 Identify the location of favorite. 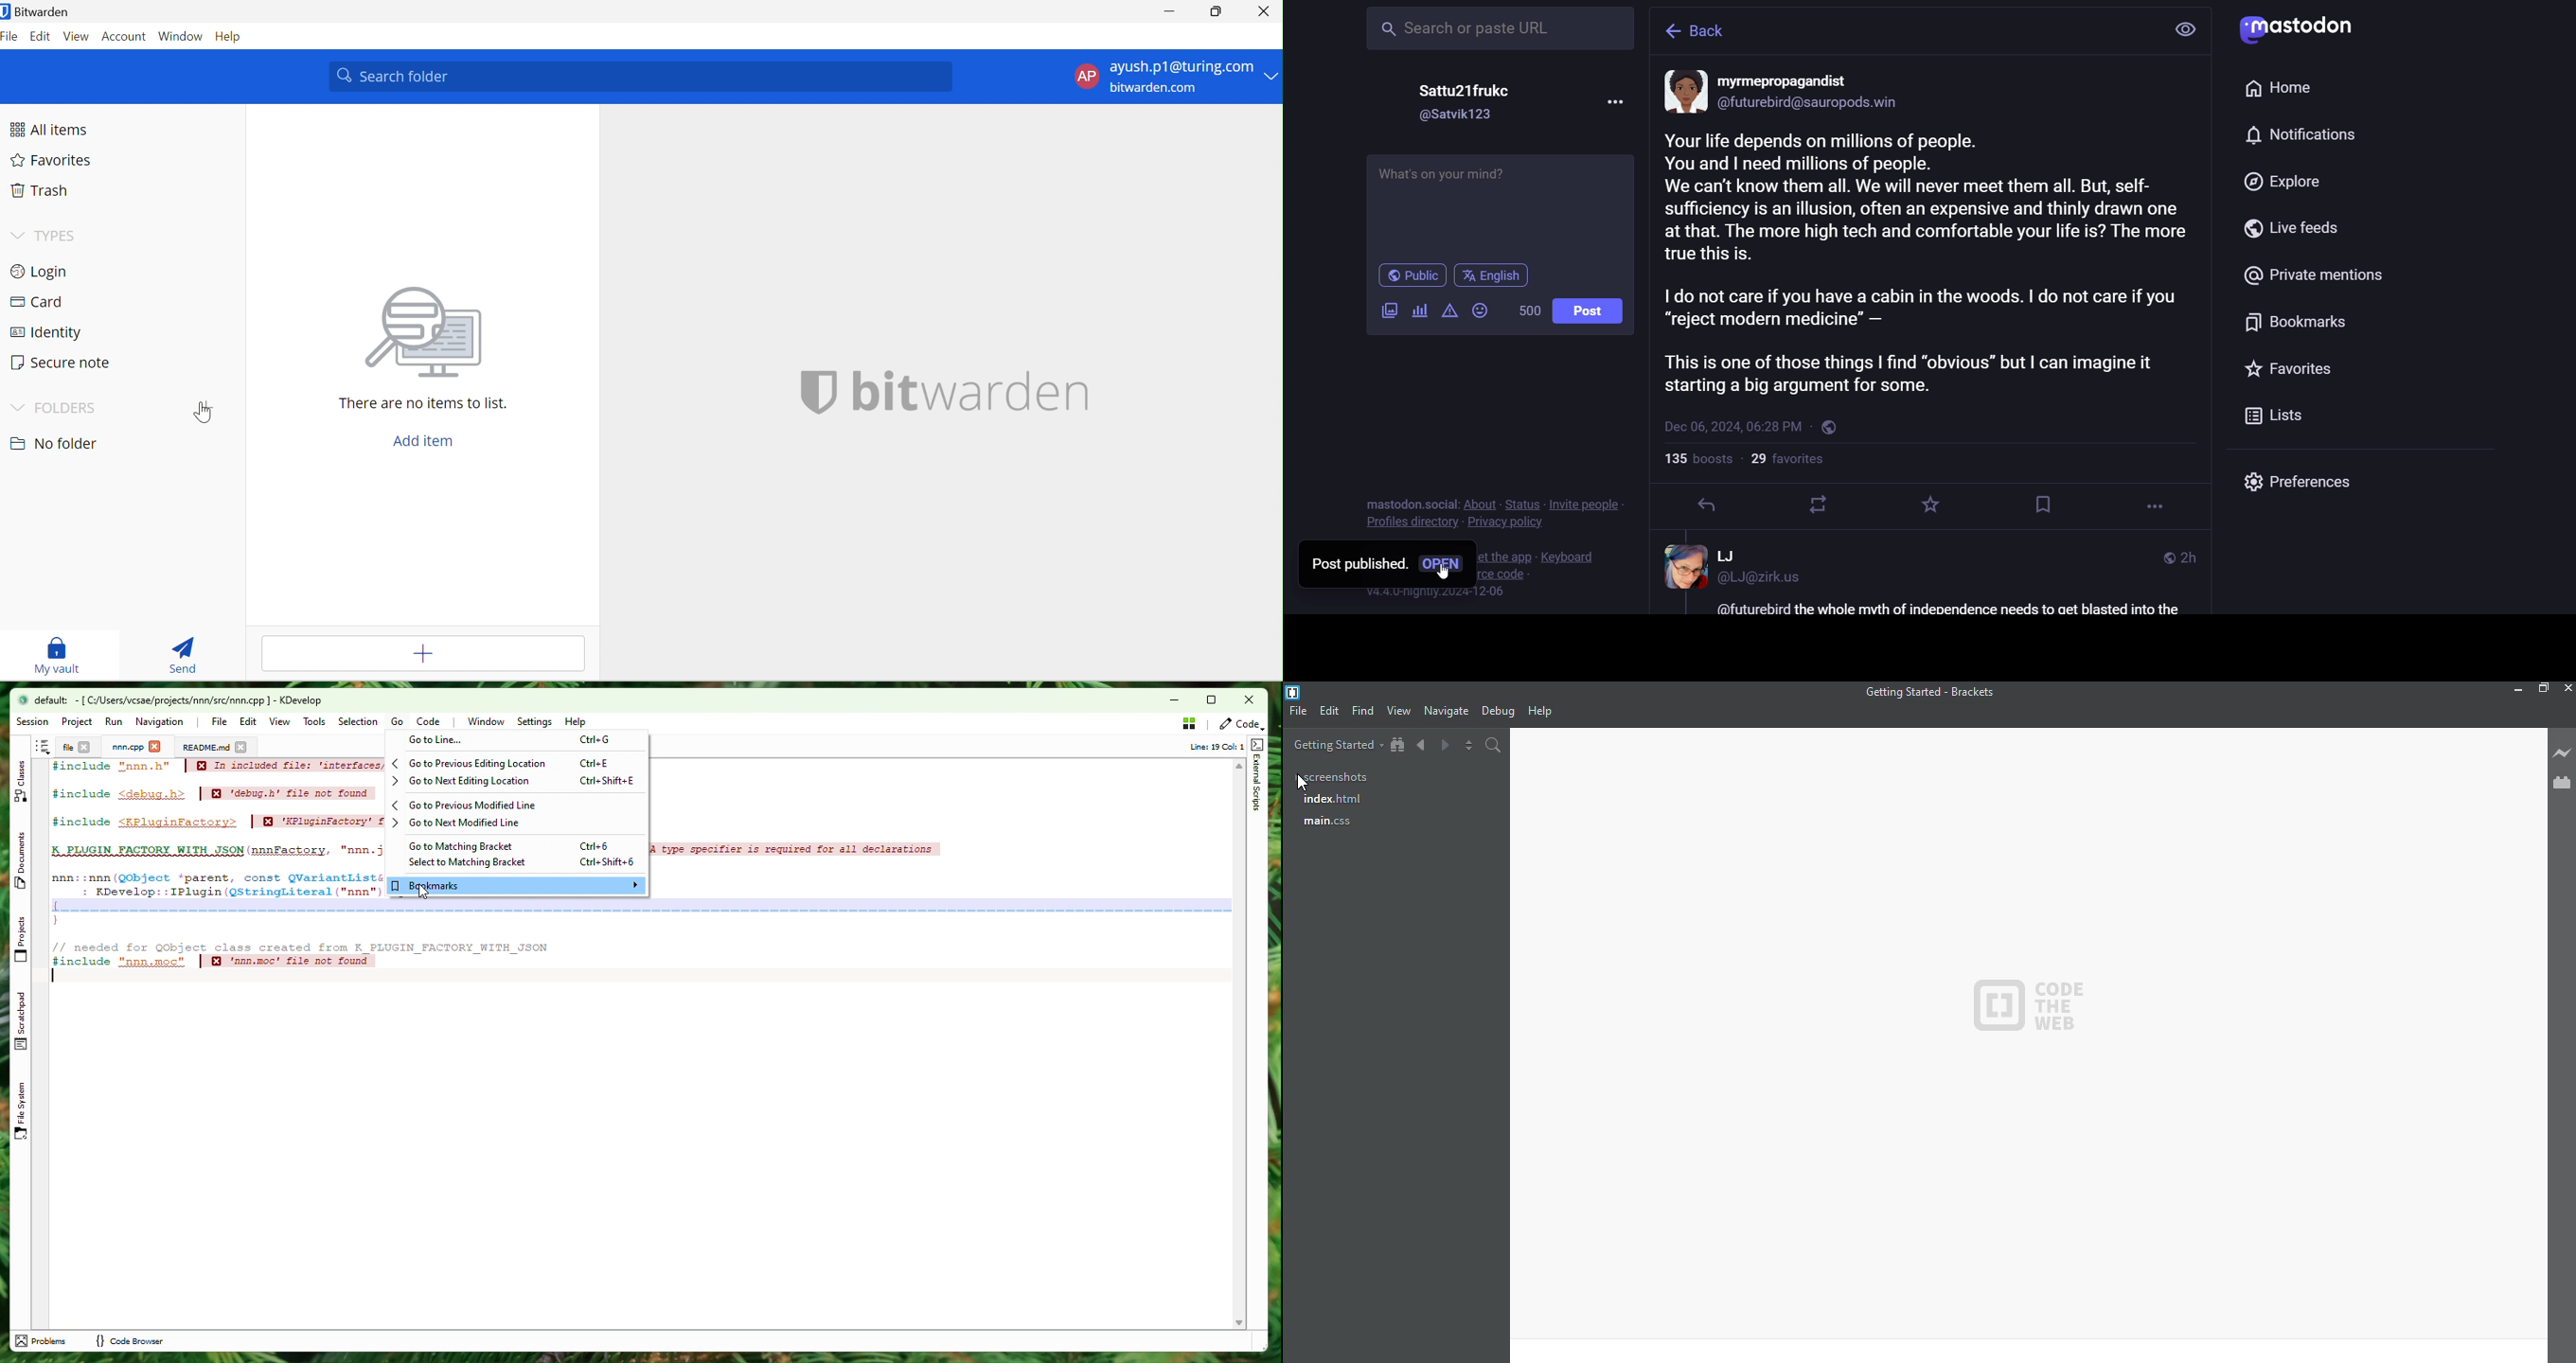
(2290, 371).